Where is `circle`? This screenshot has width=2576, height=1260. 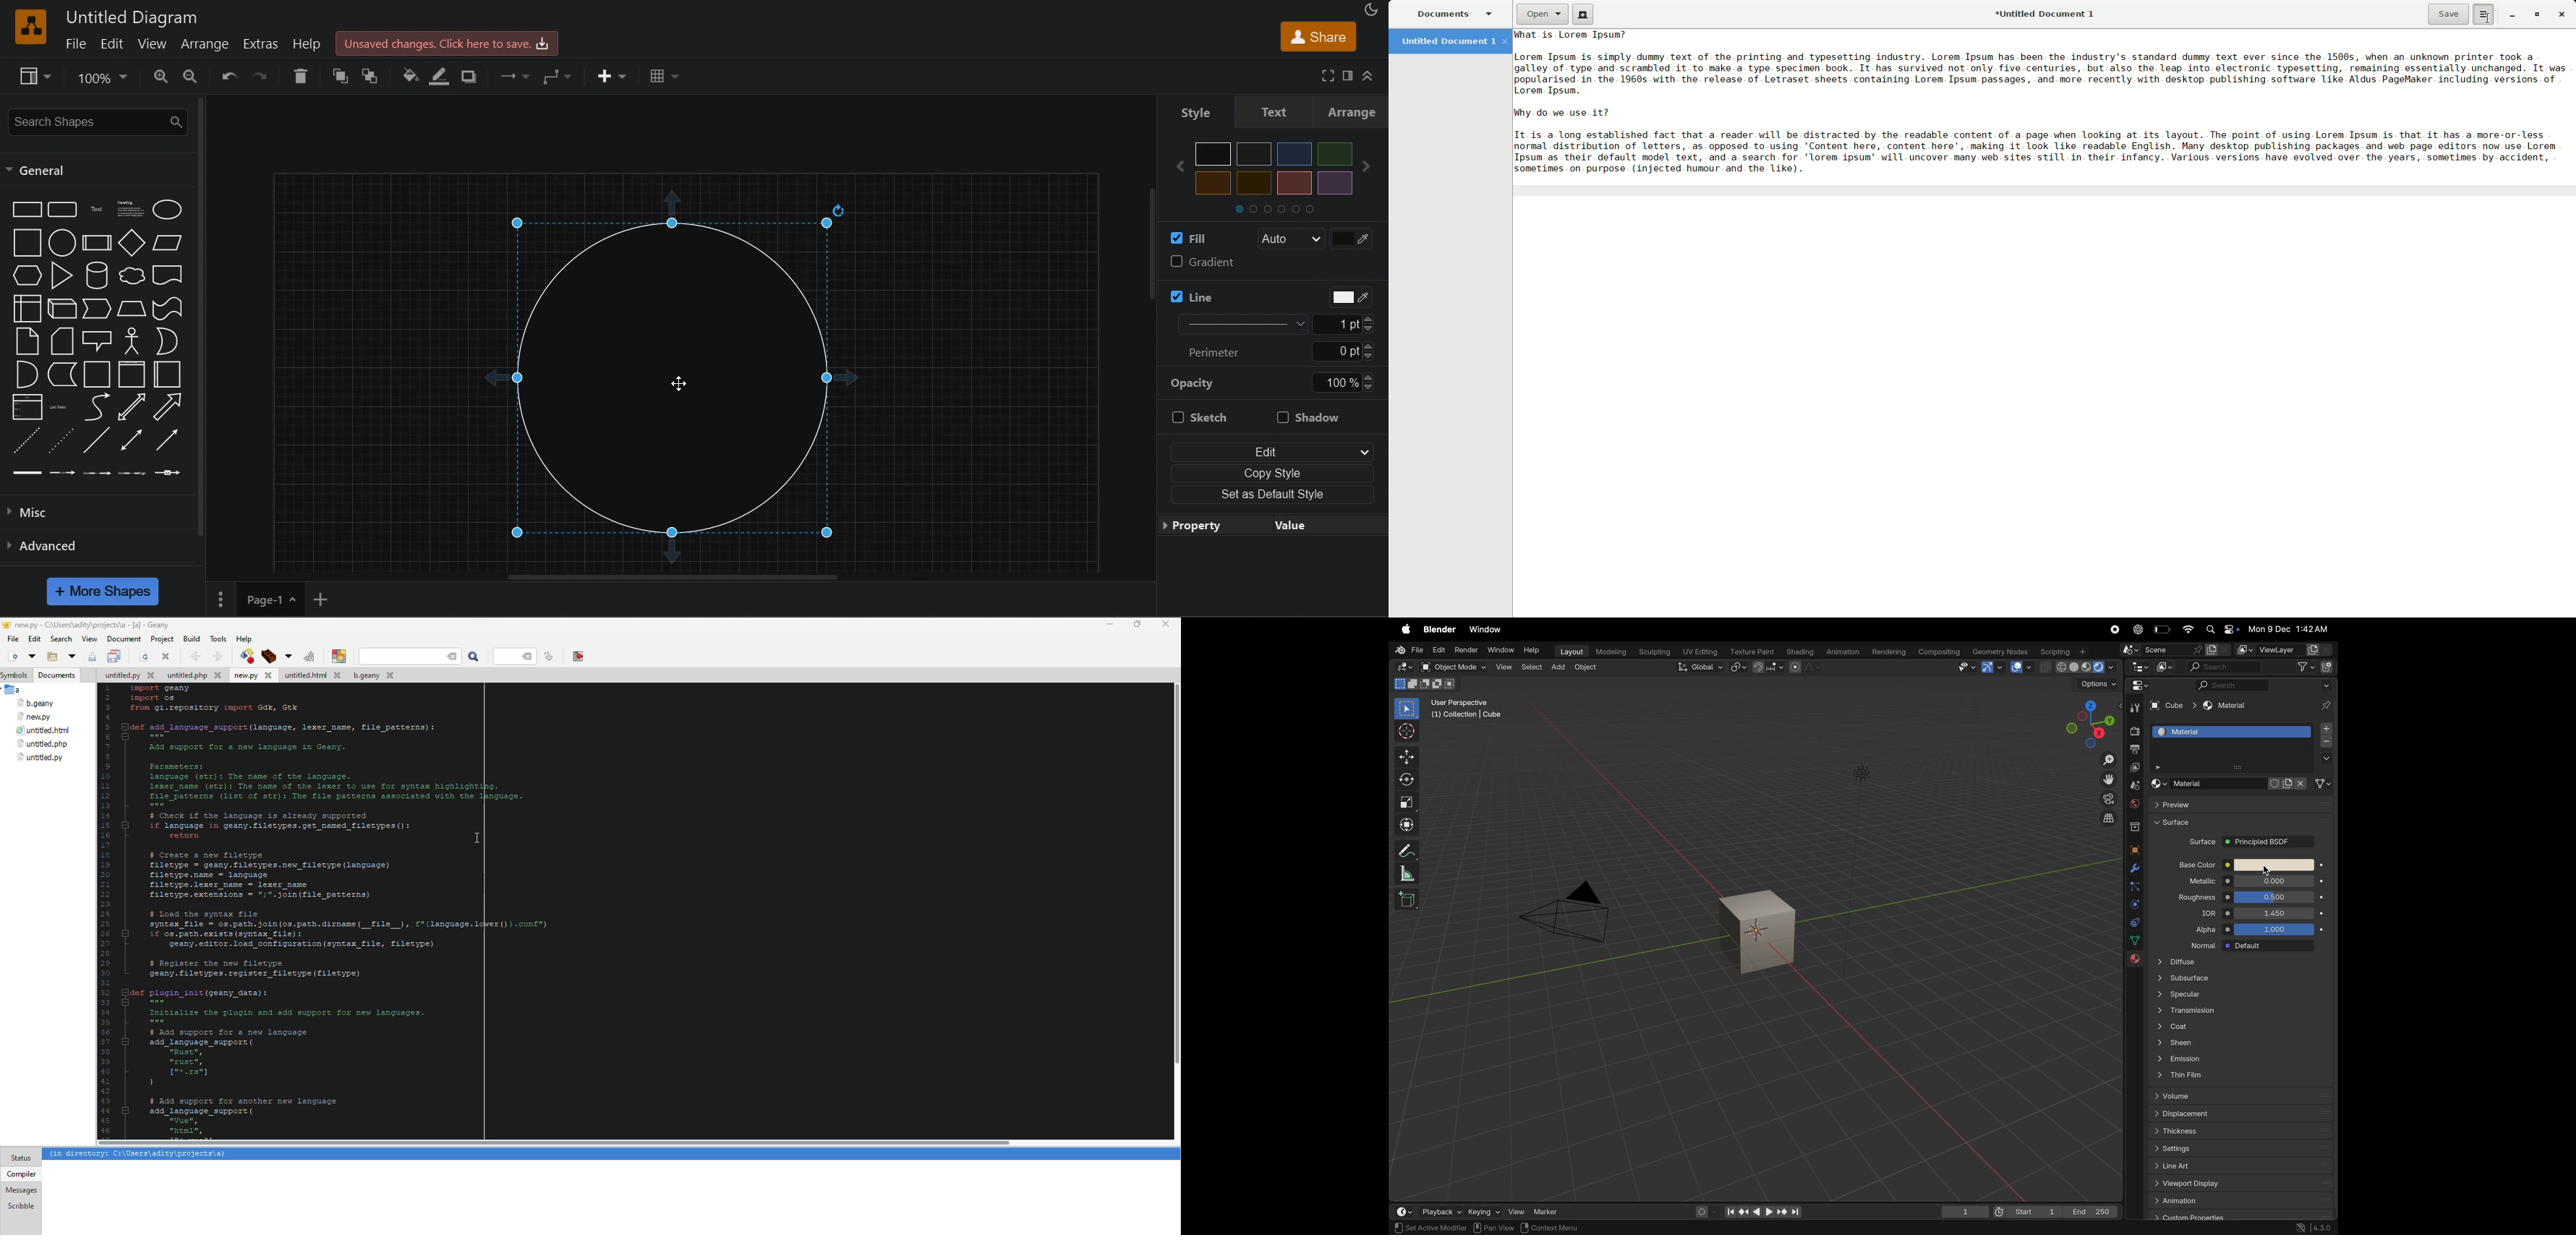
circle is located at coordinates (62, 244).